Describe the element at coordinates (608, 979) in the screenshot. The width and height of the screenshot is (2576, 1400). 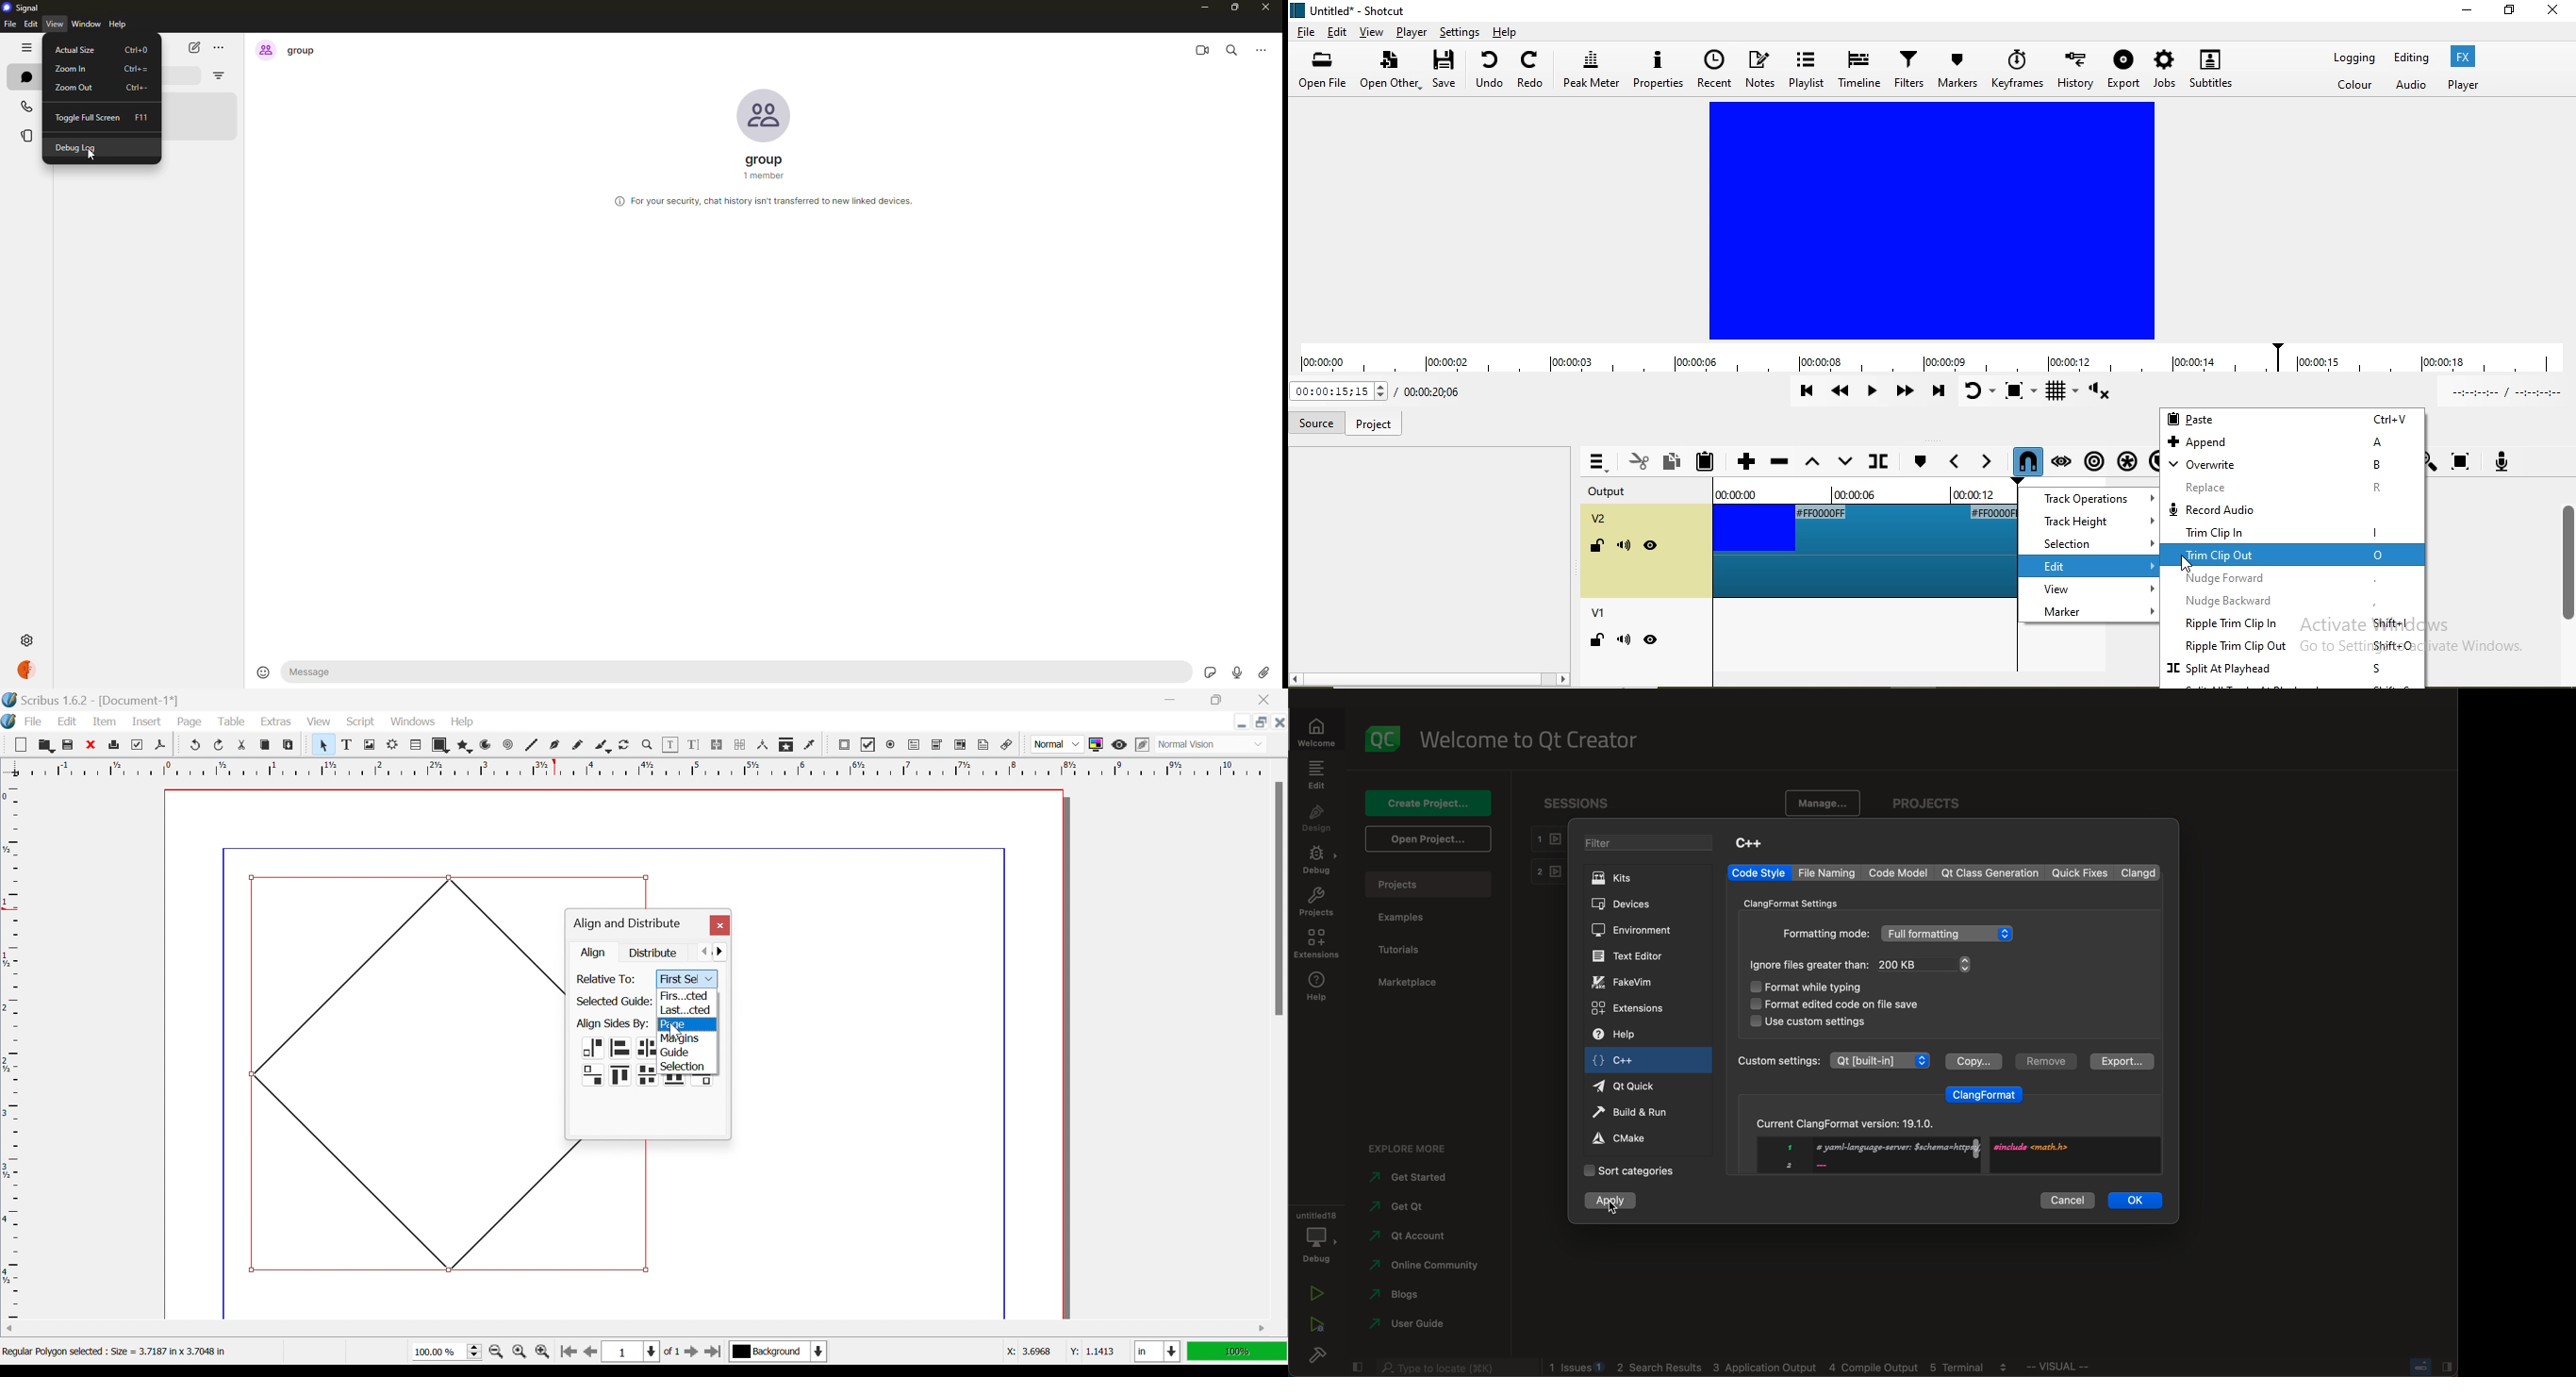
I see `Relative To:` at that location.